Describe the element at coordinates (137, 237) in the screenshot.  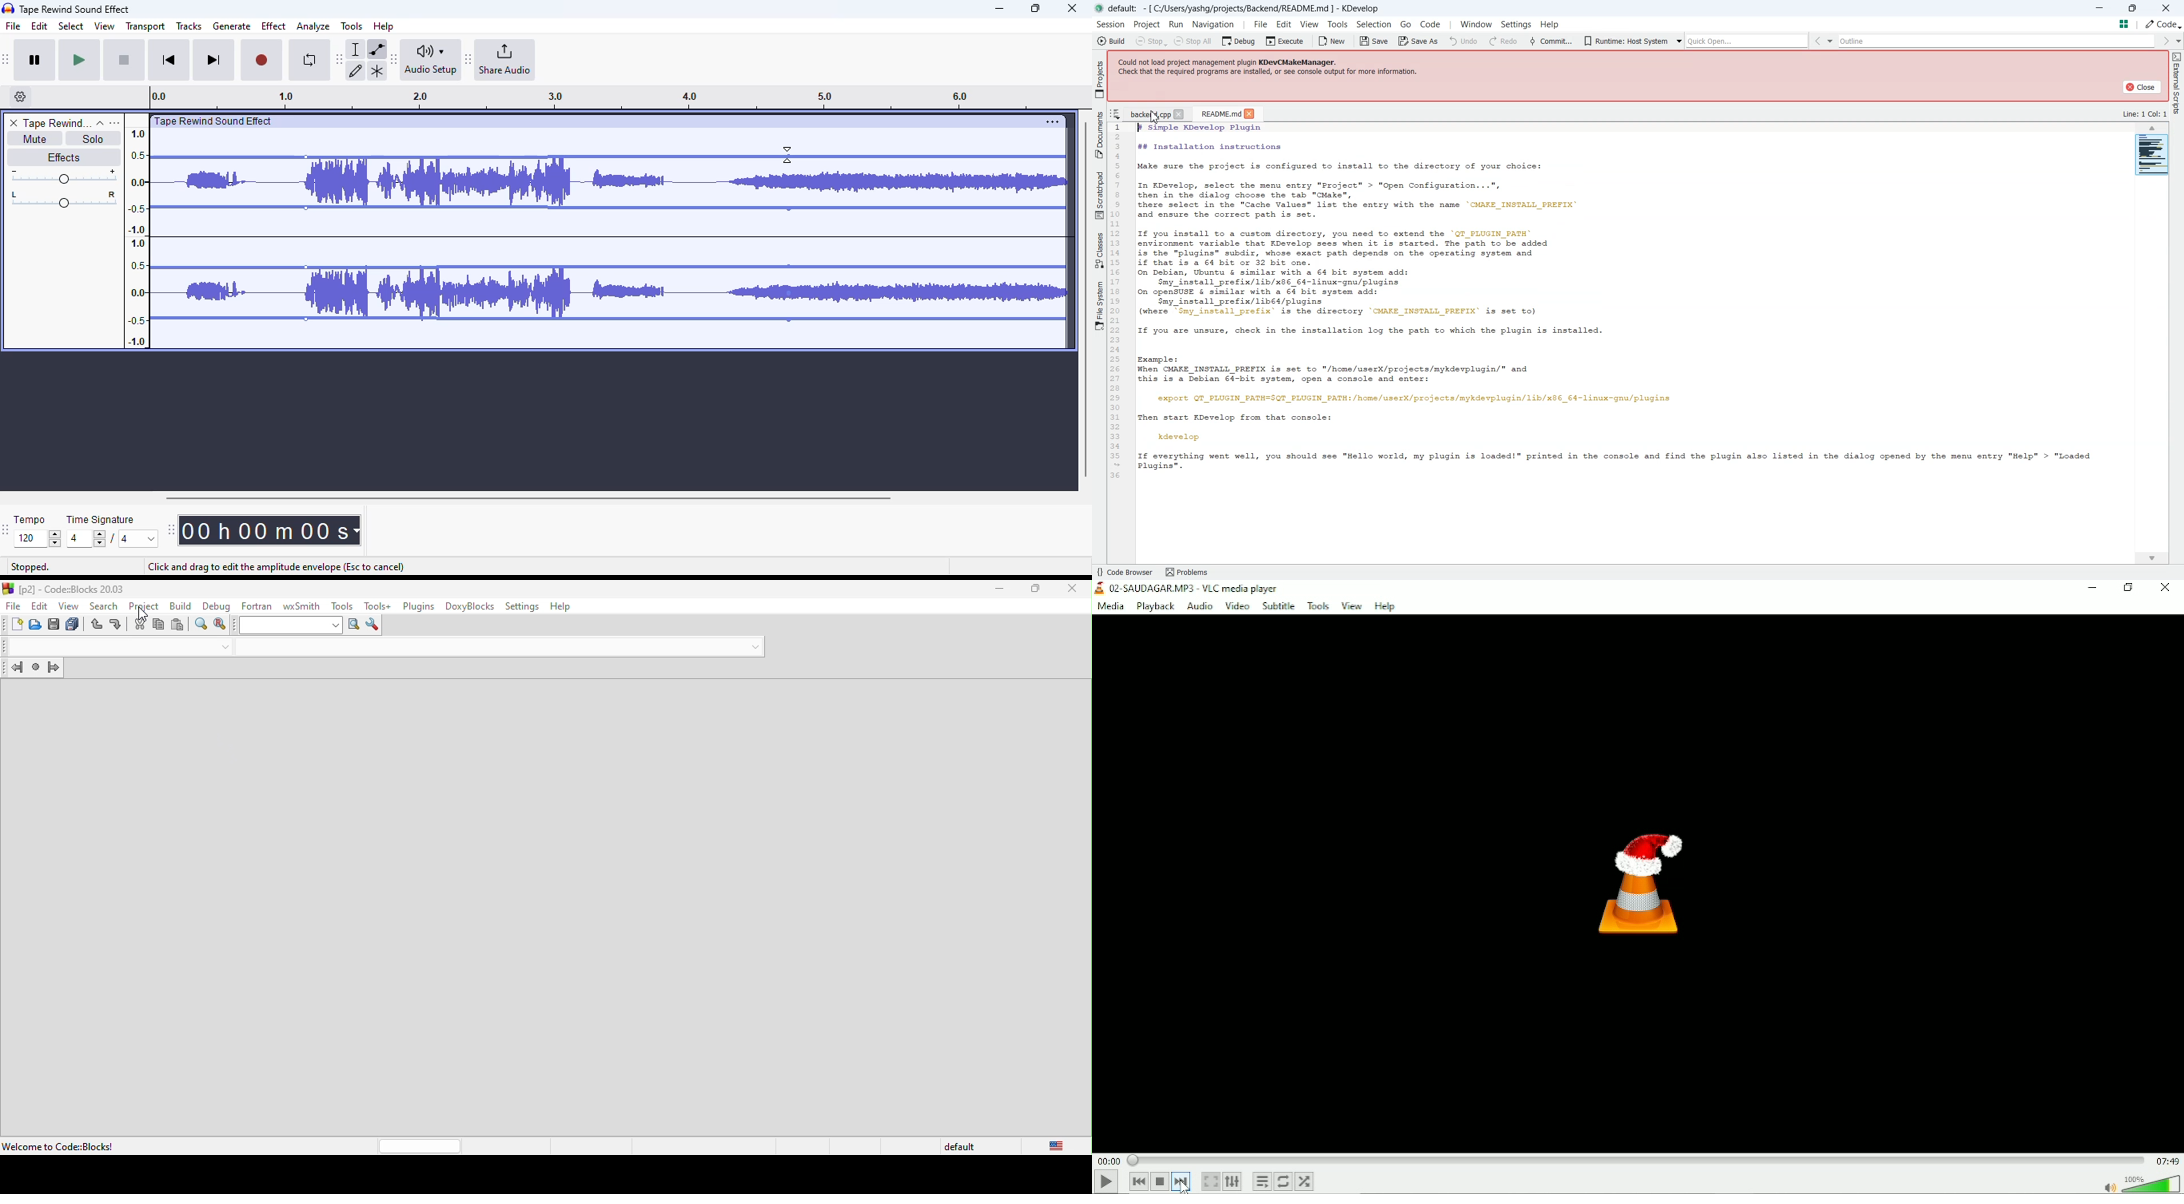
I see `Scale to measure sound intensity` at that location.